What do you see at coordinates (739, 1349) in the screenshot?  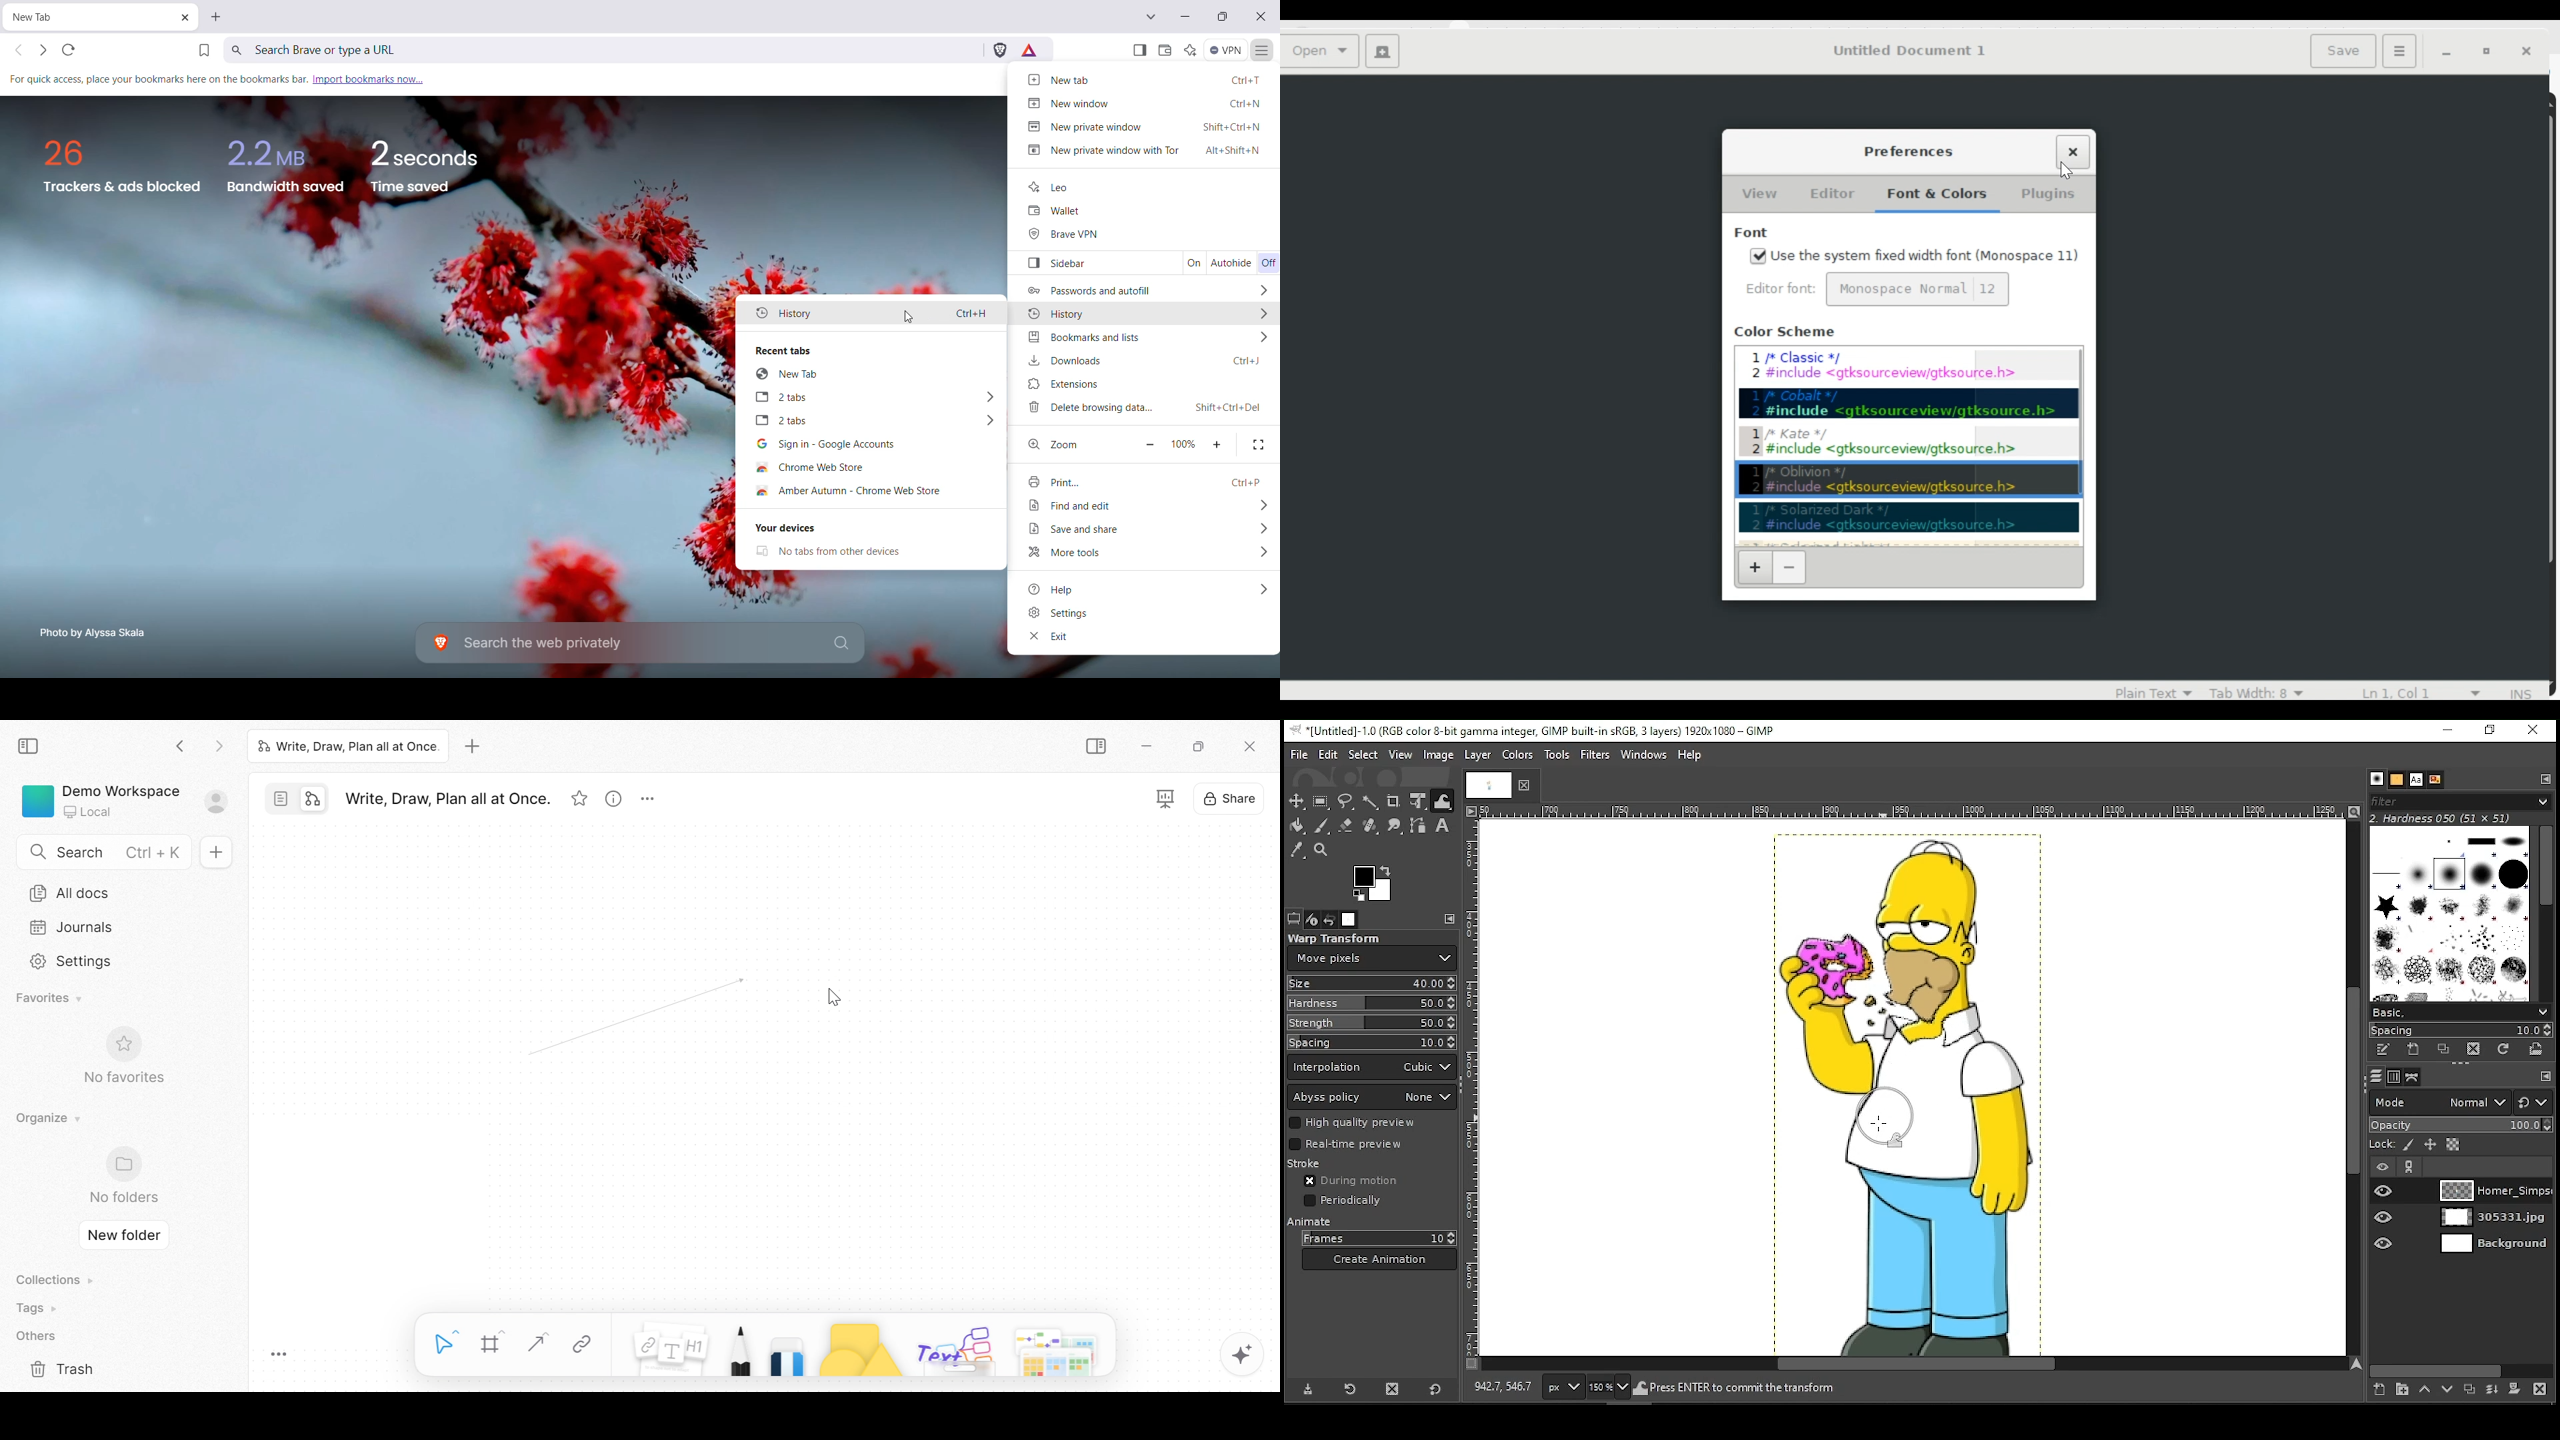 I see `Pen` at bounding box center [739, 1349].